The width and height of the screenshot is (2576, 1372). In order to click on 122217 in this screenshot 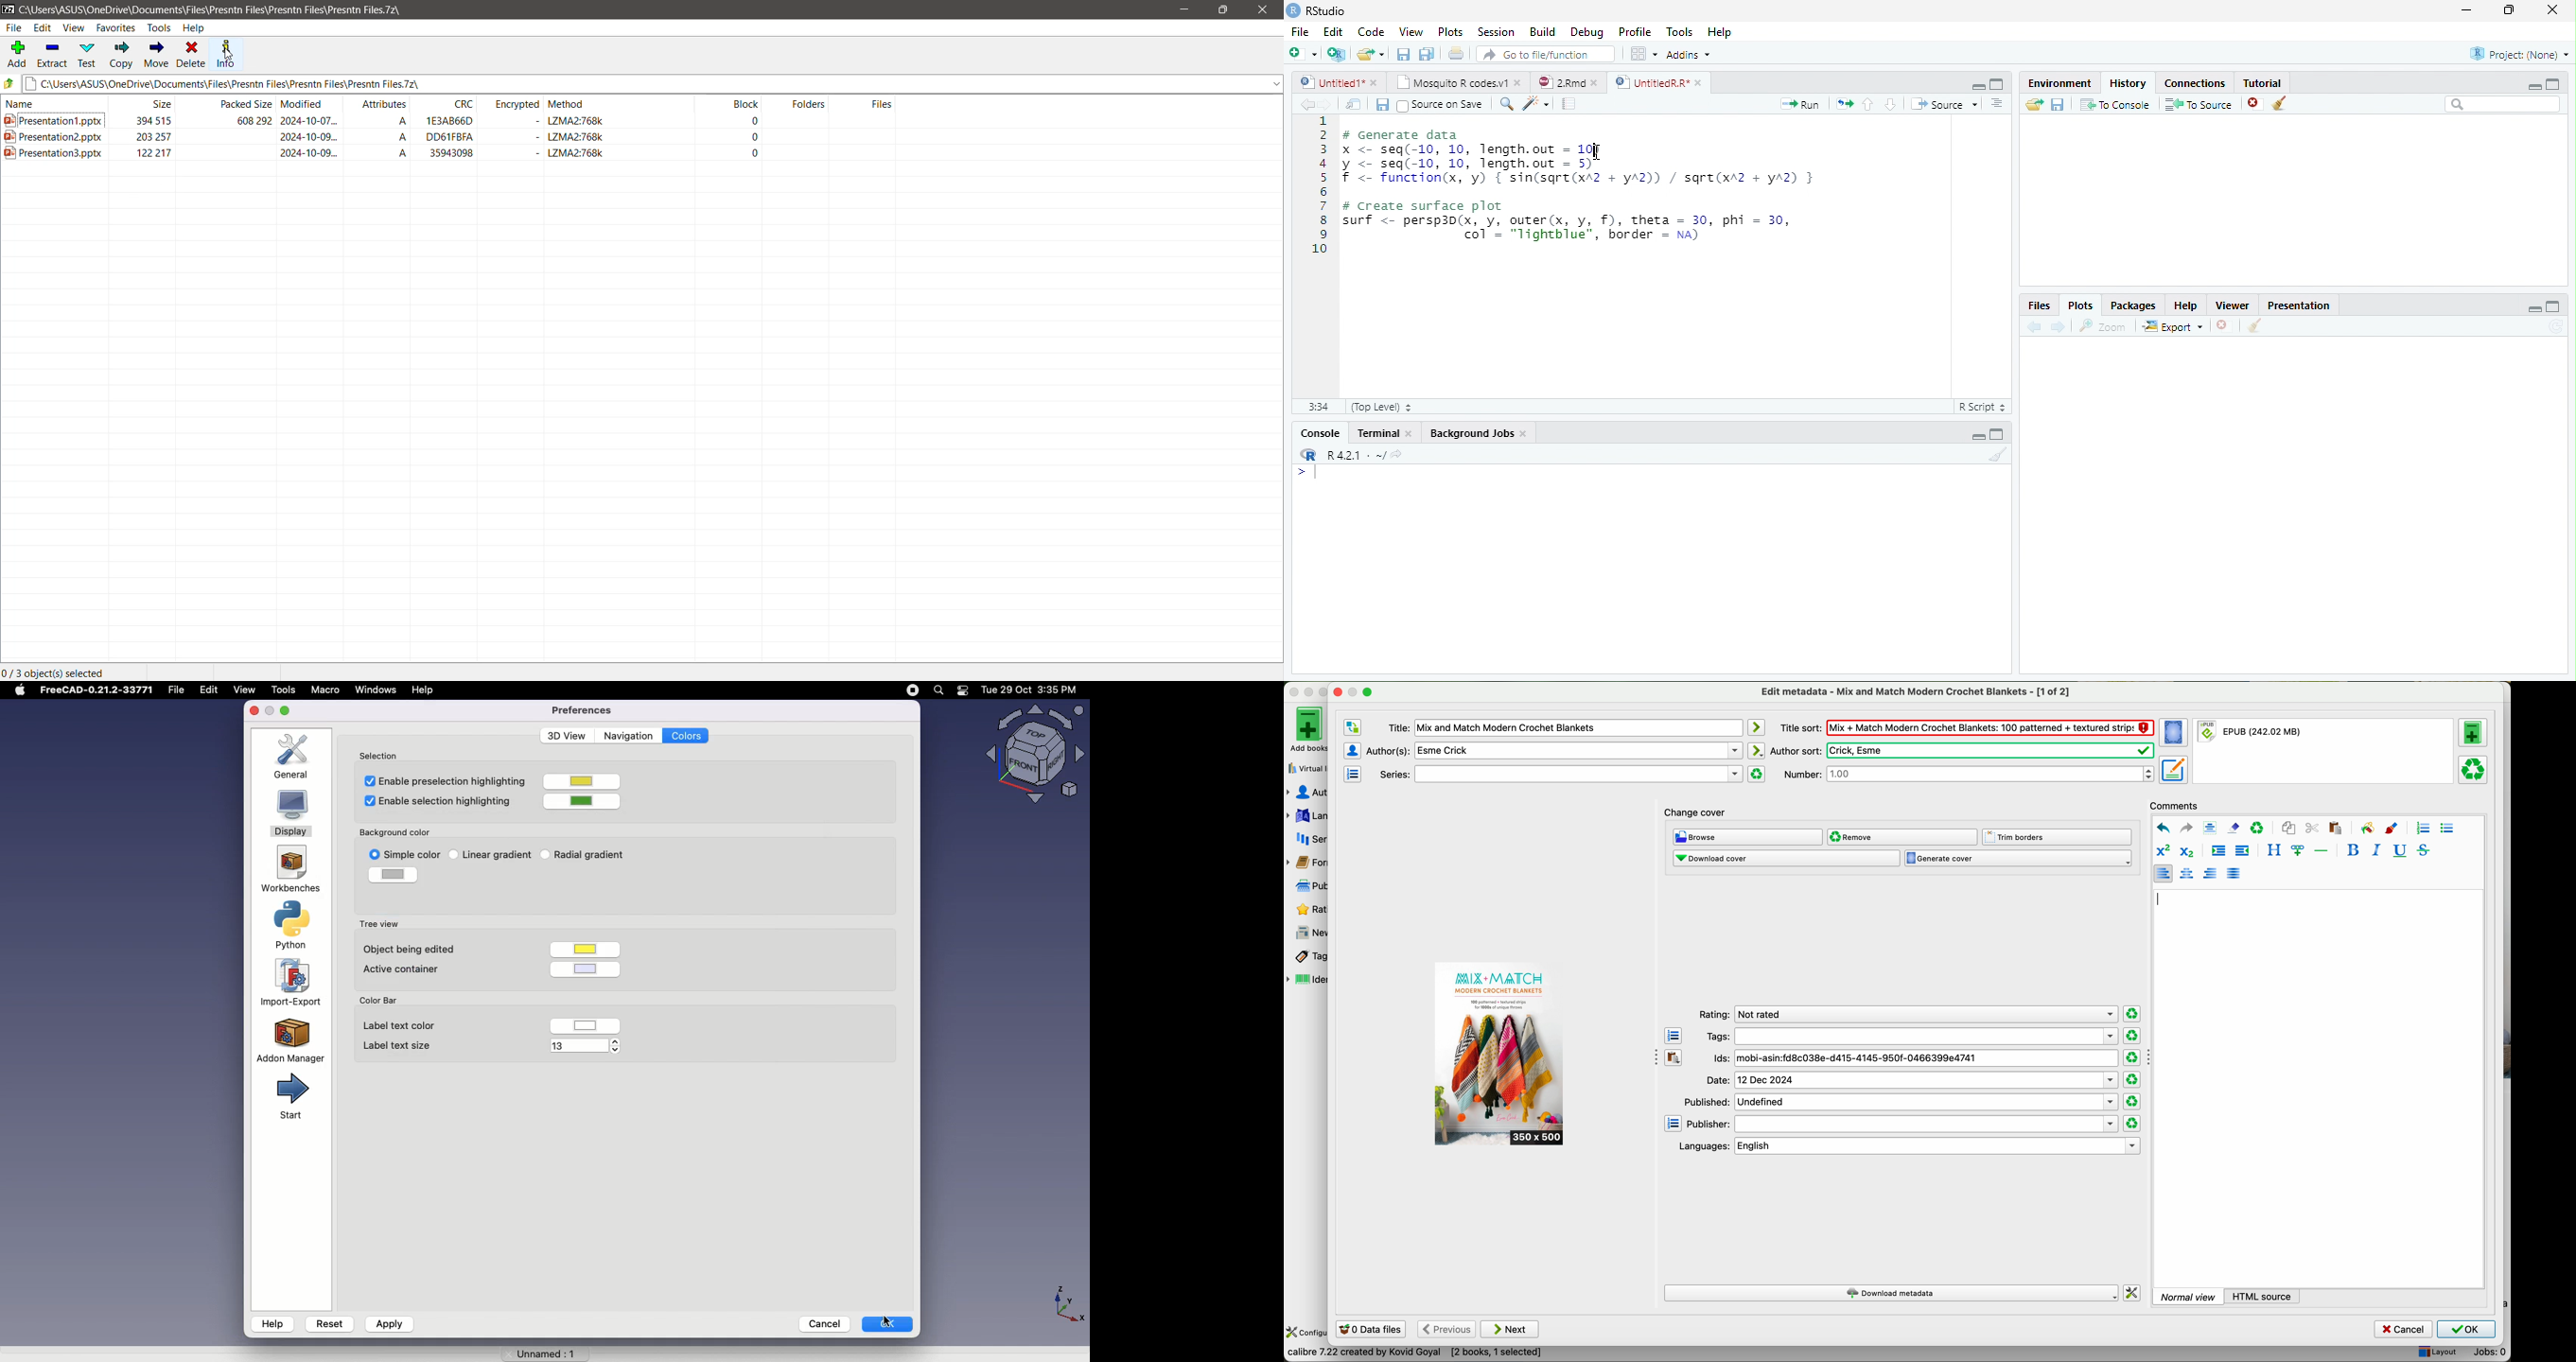, I will do `click(160, 155)`.